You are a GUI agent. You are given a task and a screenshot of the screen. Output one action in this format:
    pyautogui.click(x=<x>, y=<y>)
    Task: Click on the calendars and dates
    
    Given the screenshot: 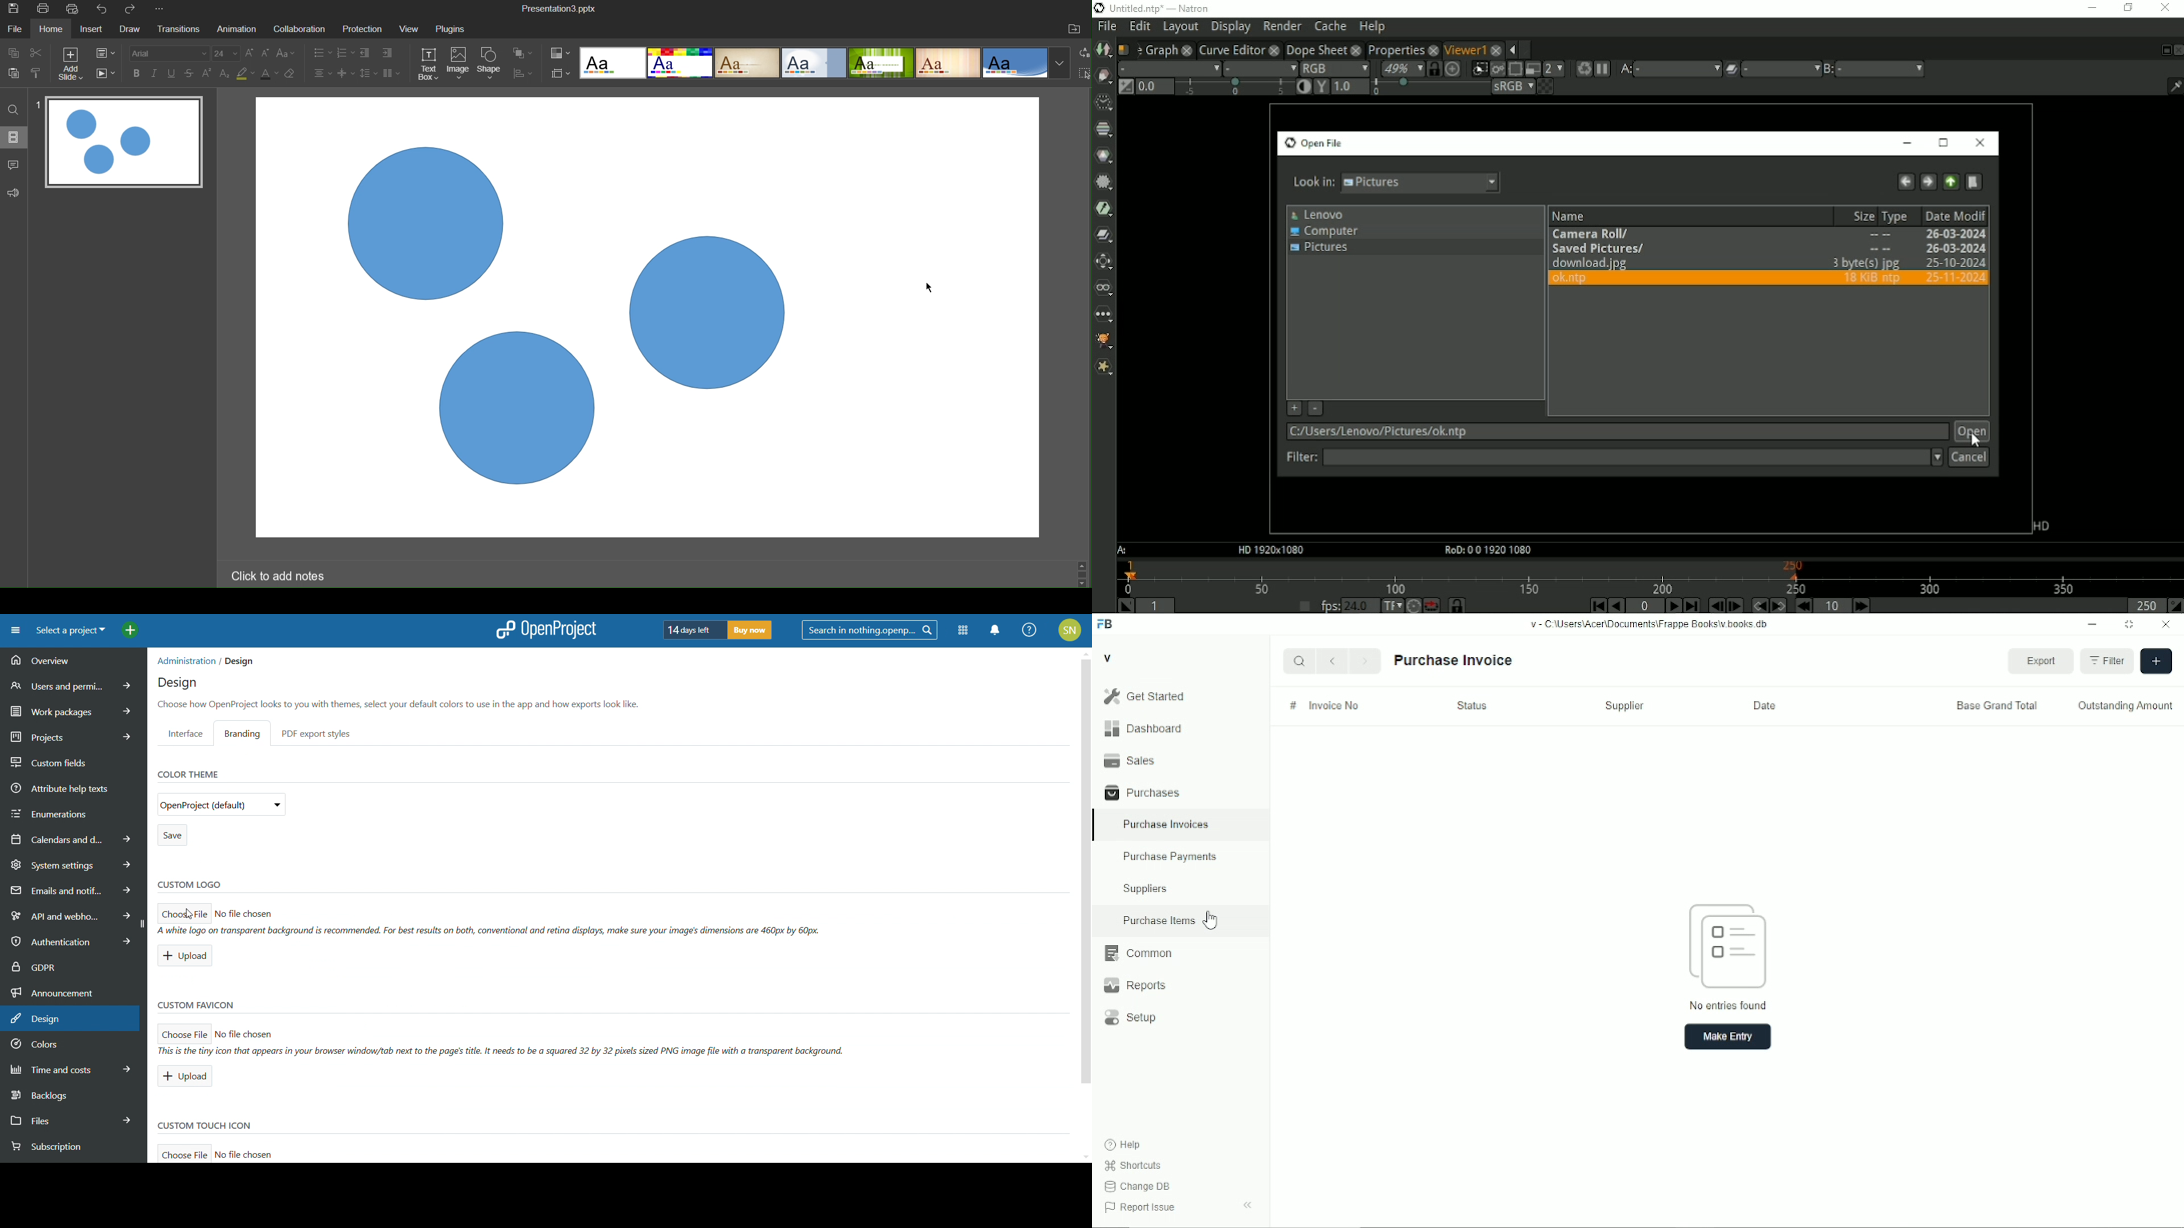 What is the action you would take?
    pyautogui.click(x=72, y=839)
    